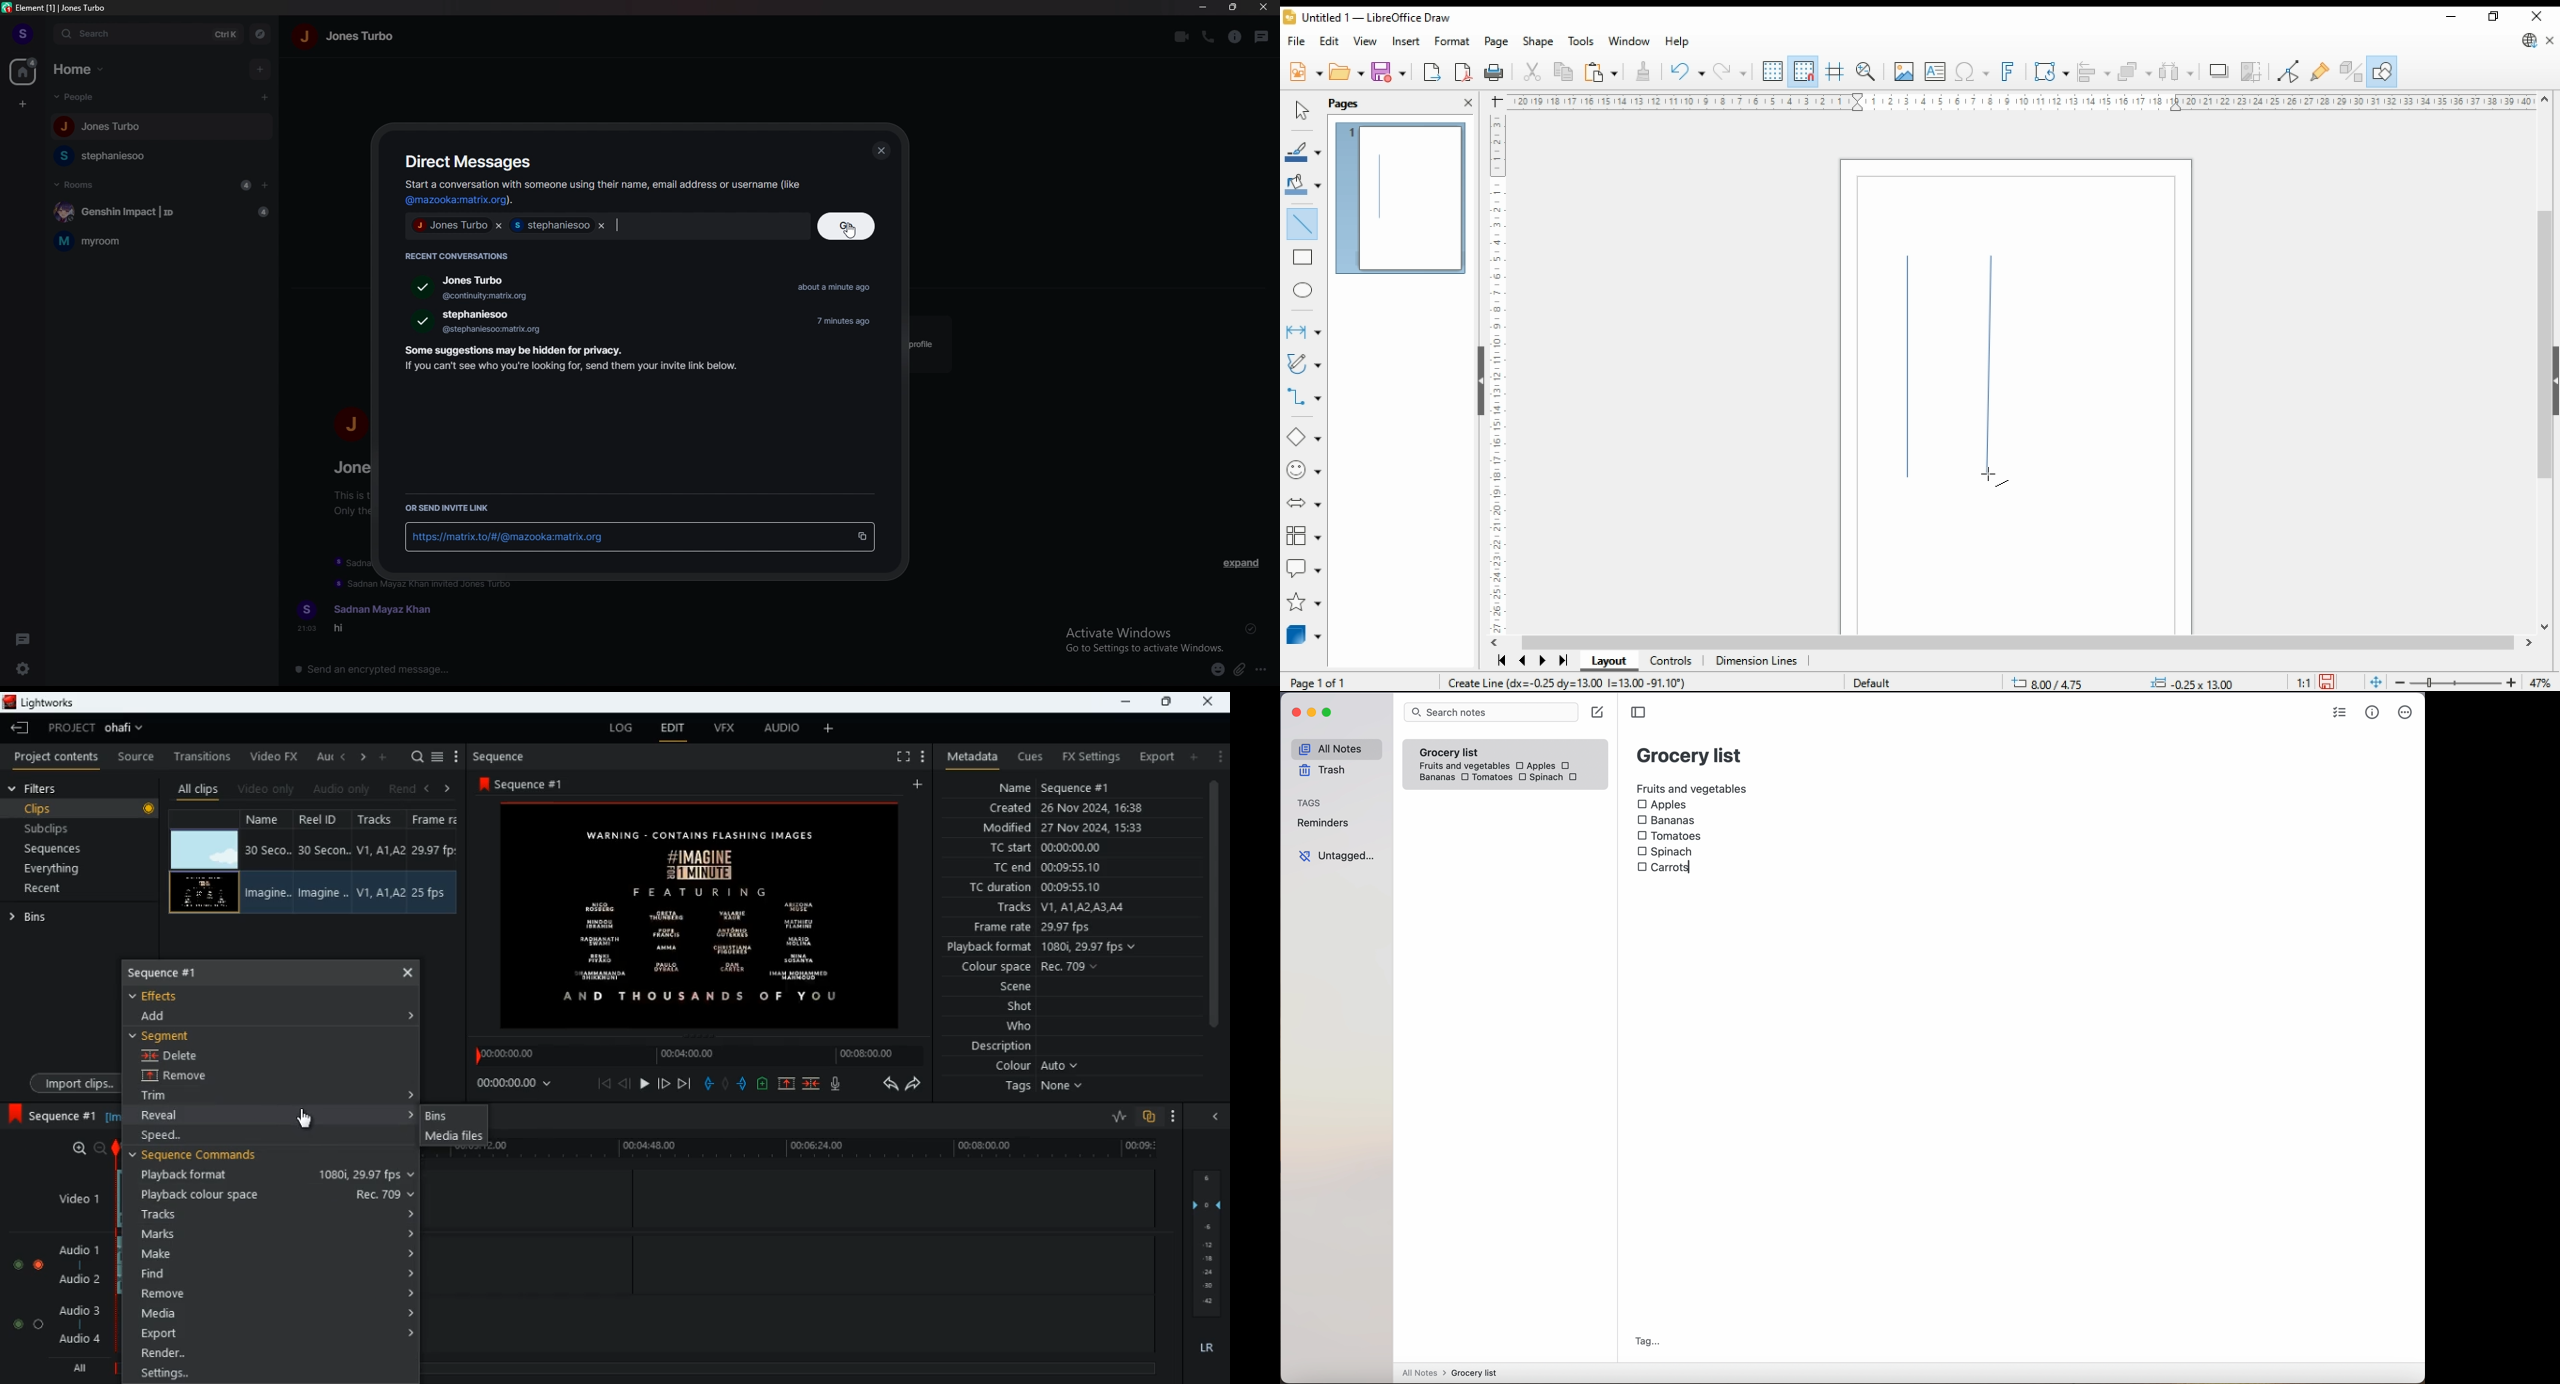 This screenshot has width=2576, height=1400. Describe the element at coordinates (1303, 259) in the screenshot. I see `rectangle` at that location.